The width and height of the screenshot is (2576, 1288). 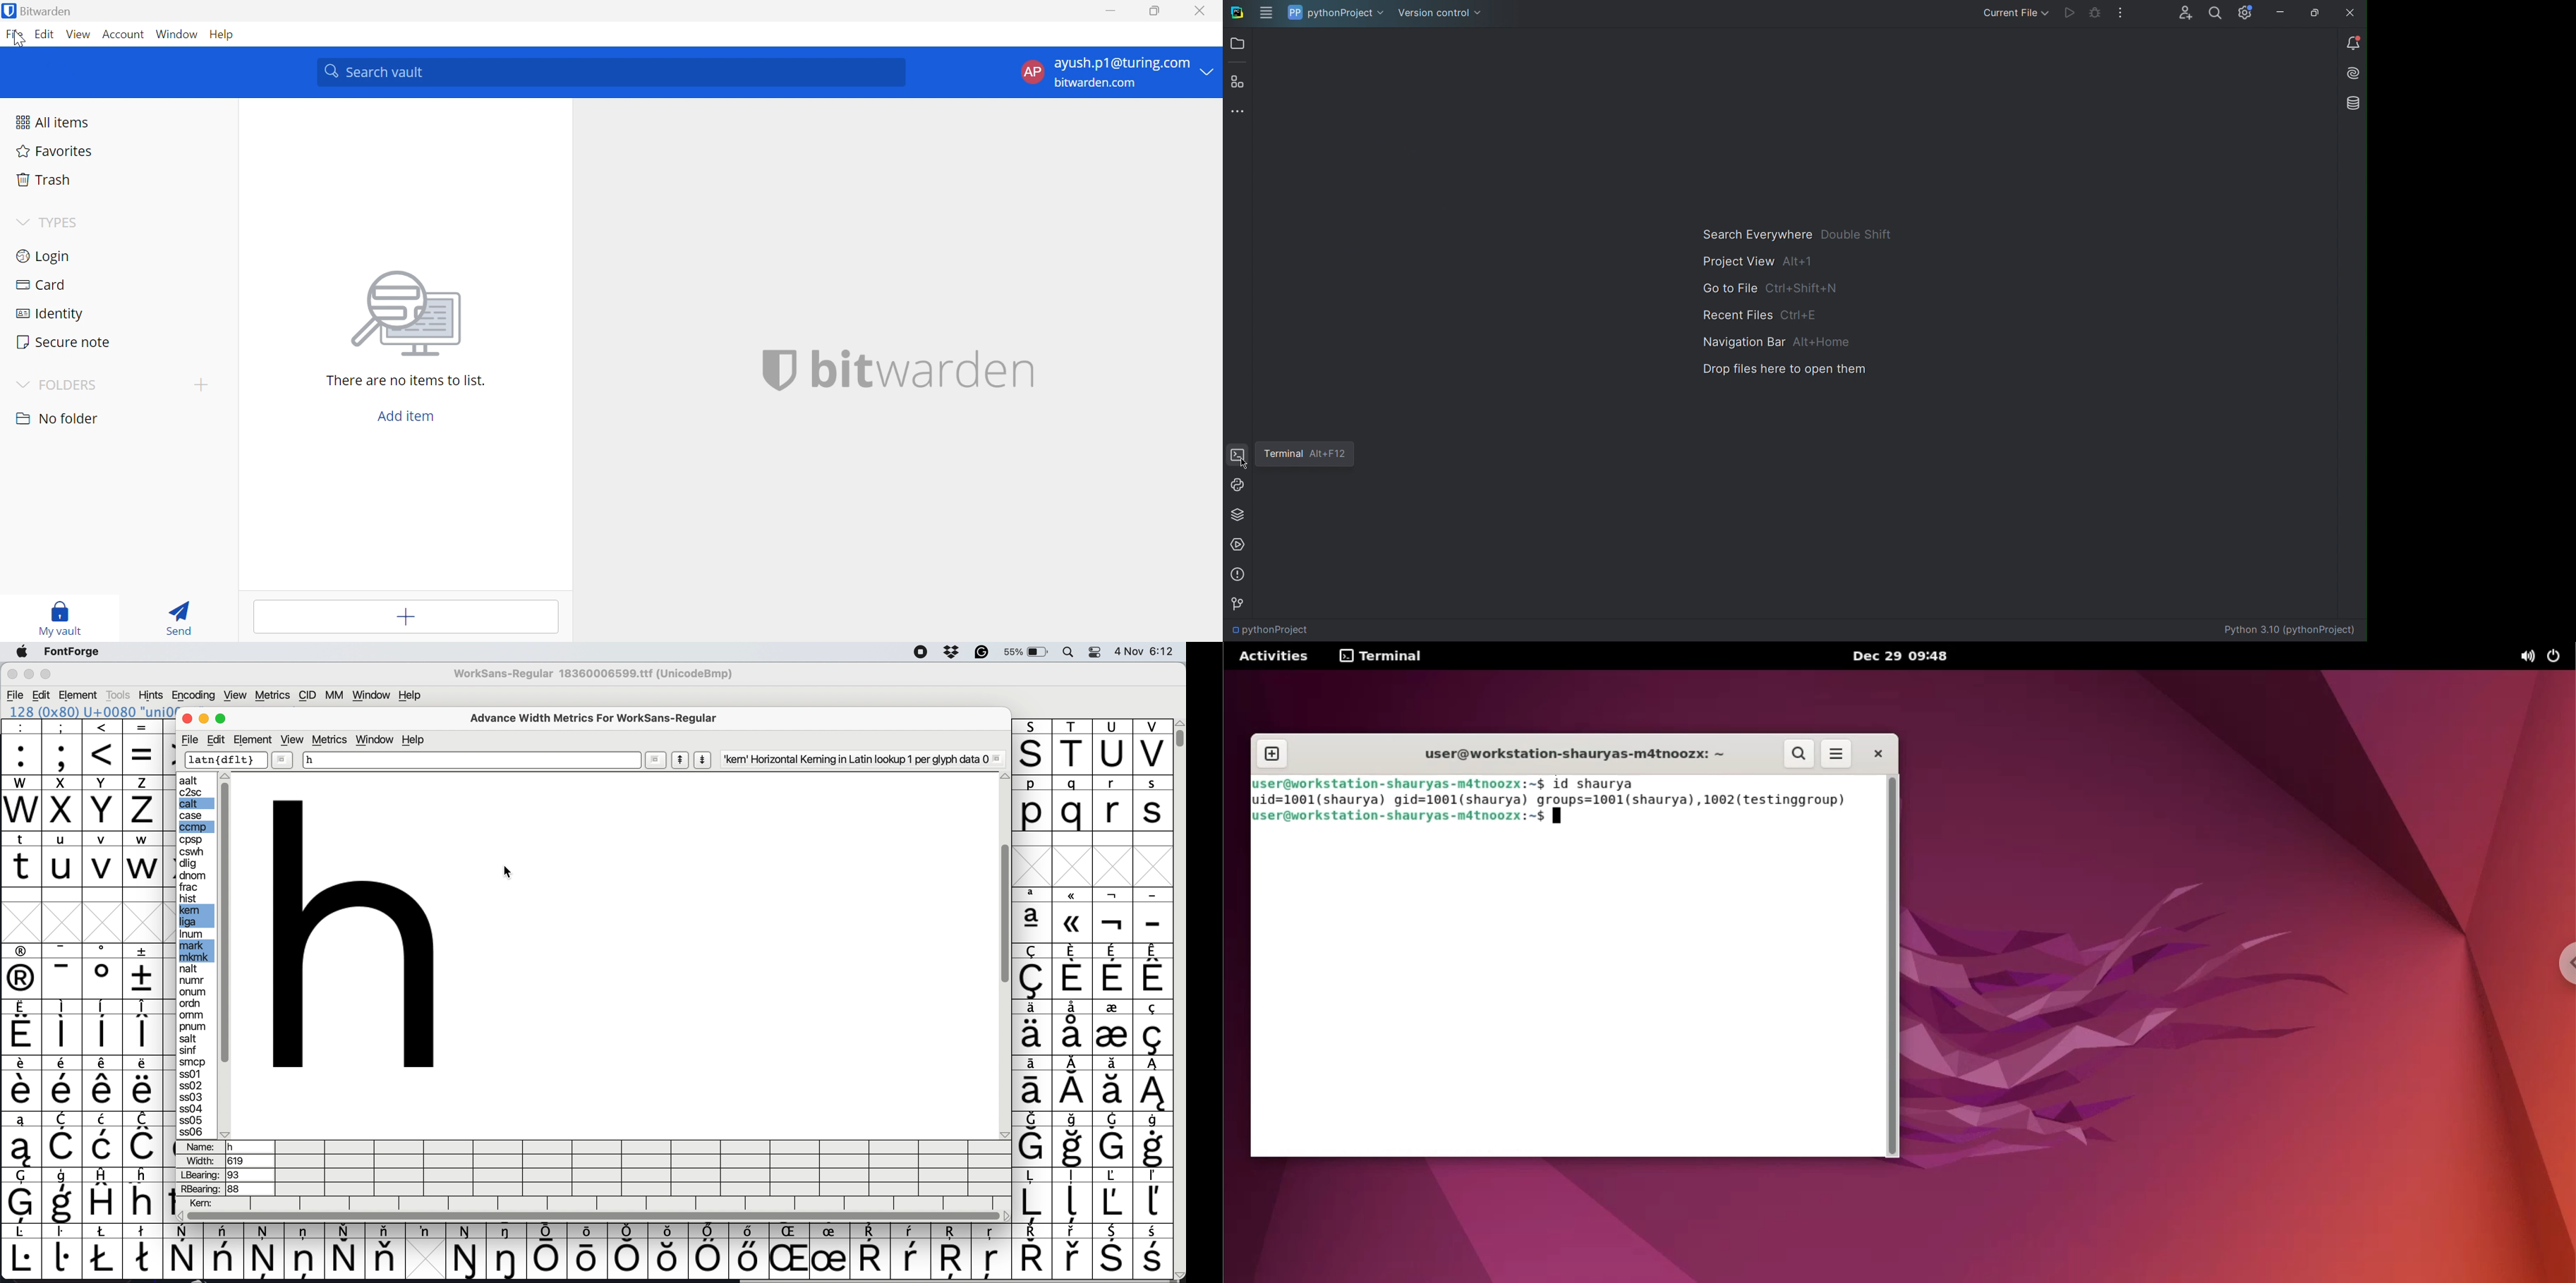 What do you see at coordinates (1757, 314) in the screenshot?
I see `Recent Files` at bounding box center [1757, 314].